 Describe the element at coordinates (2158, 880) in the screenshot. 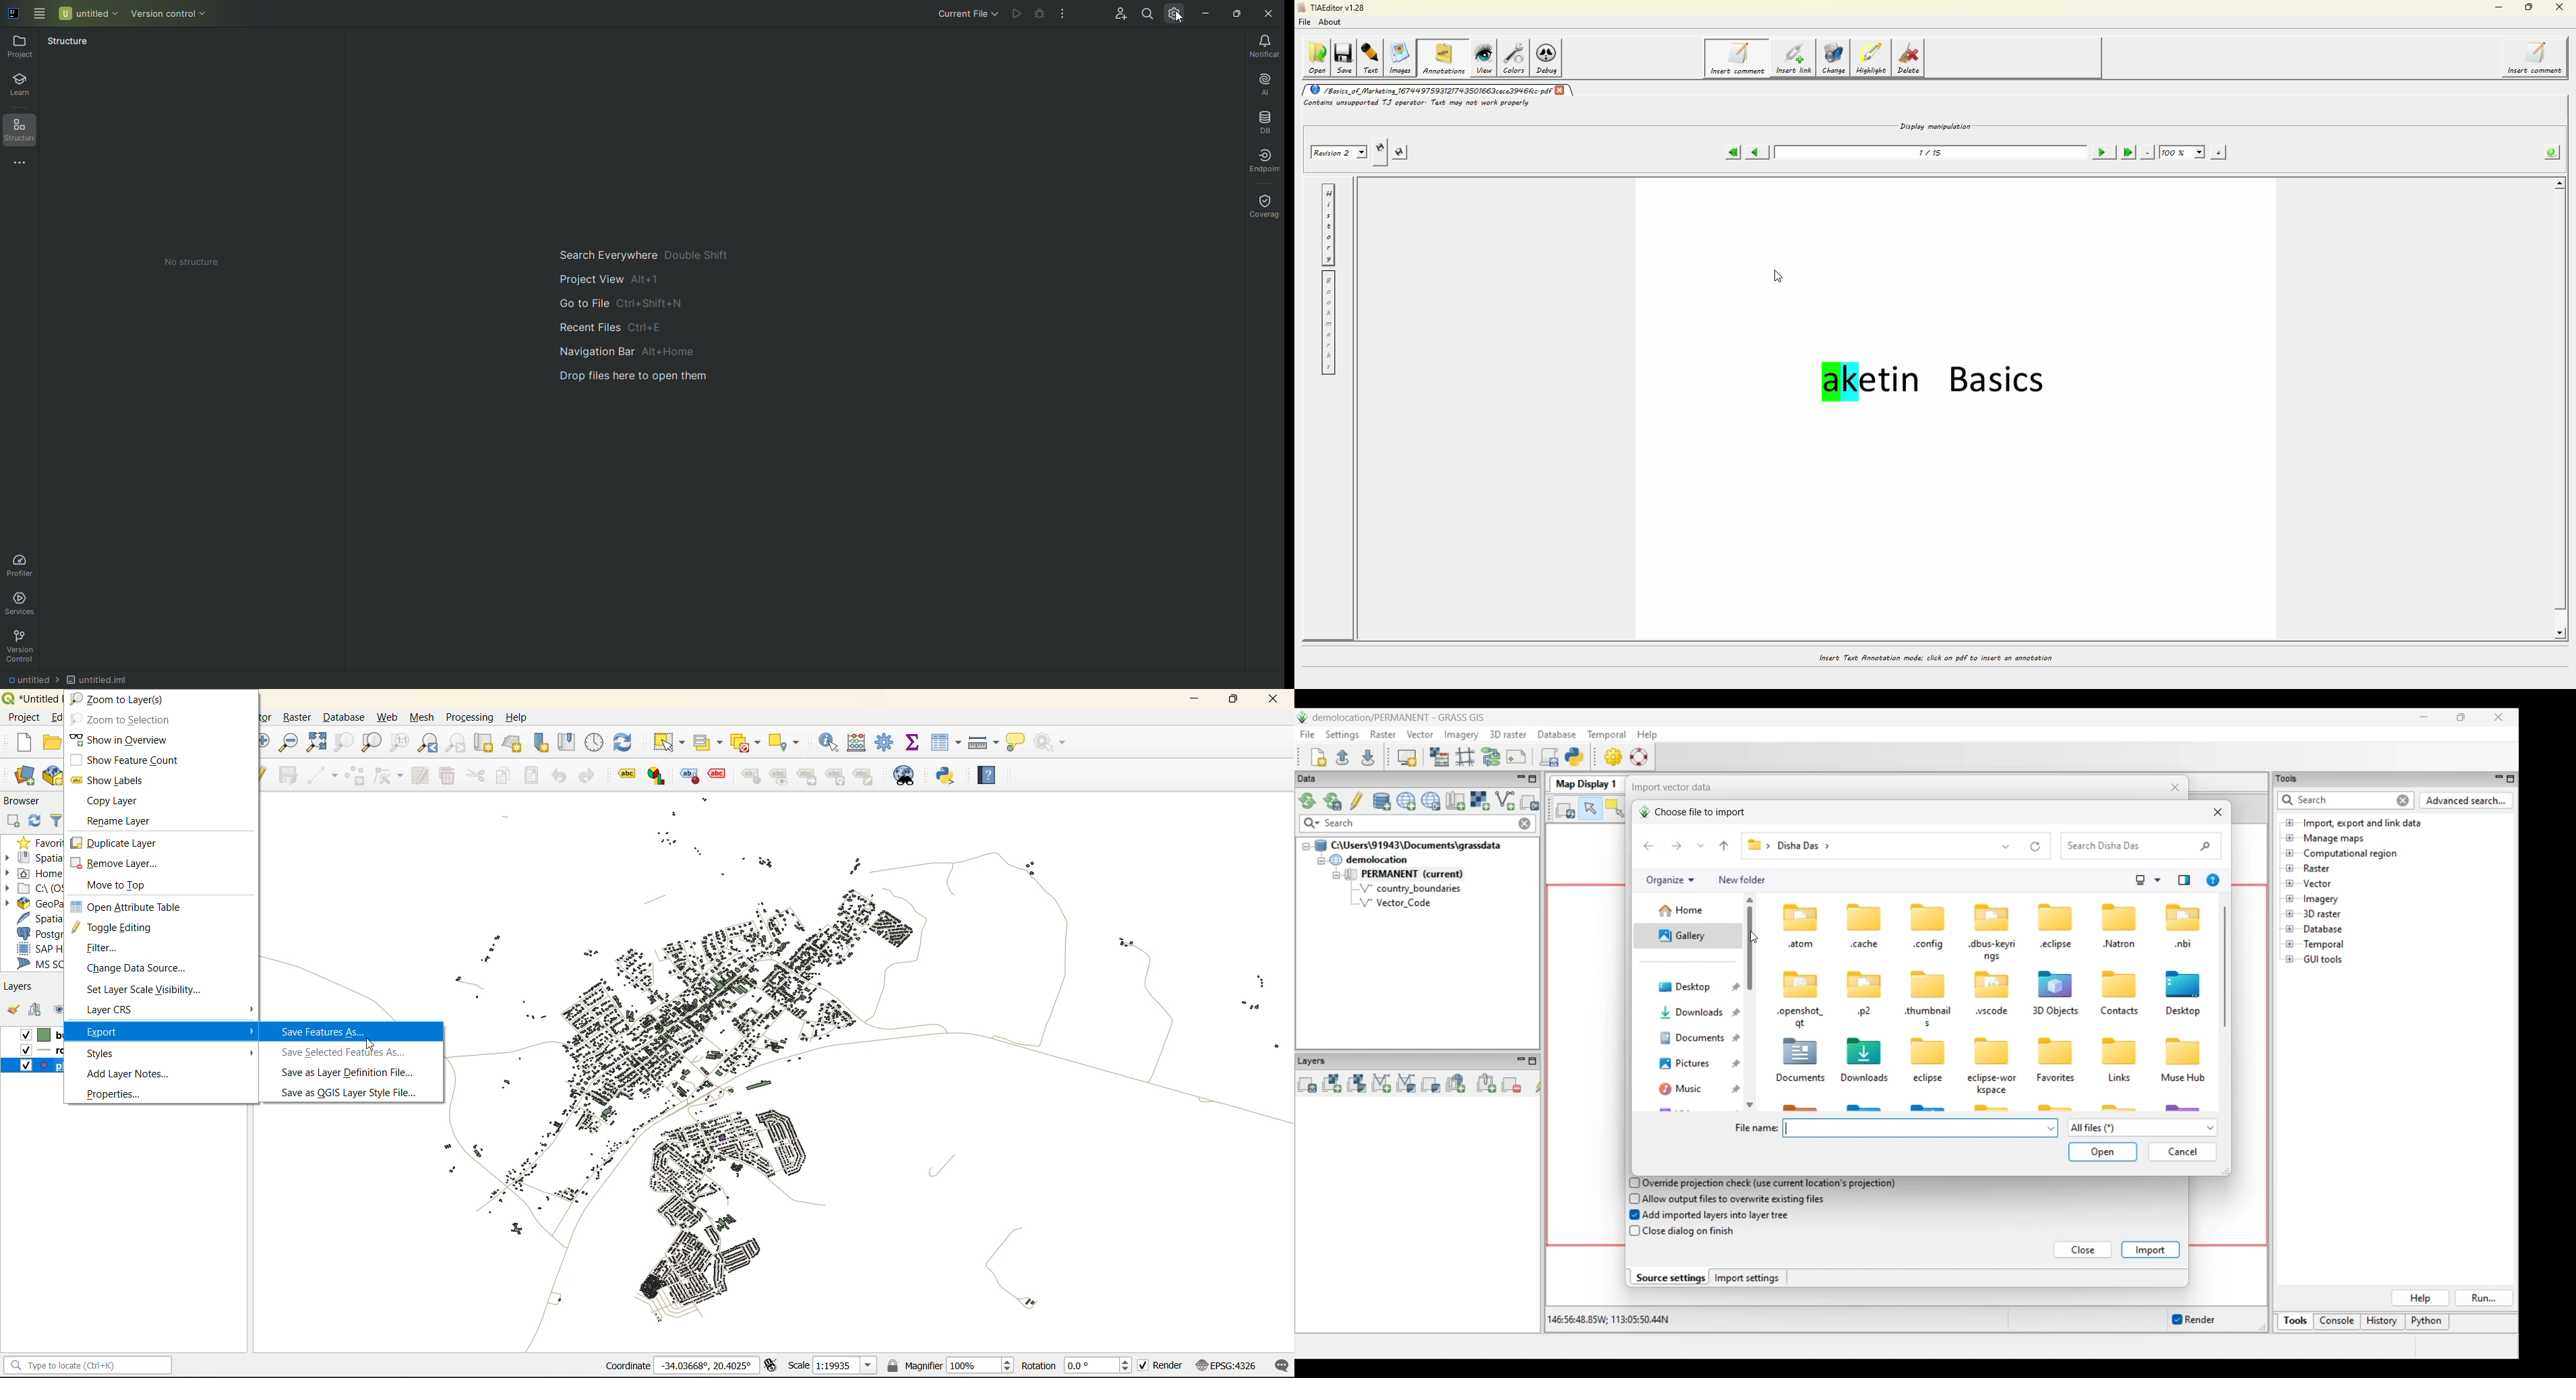

I see `Change view options` at that location.